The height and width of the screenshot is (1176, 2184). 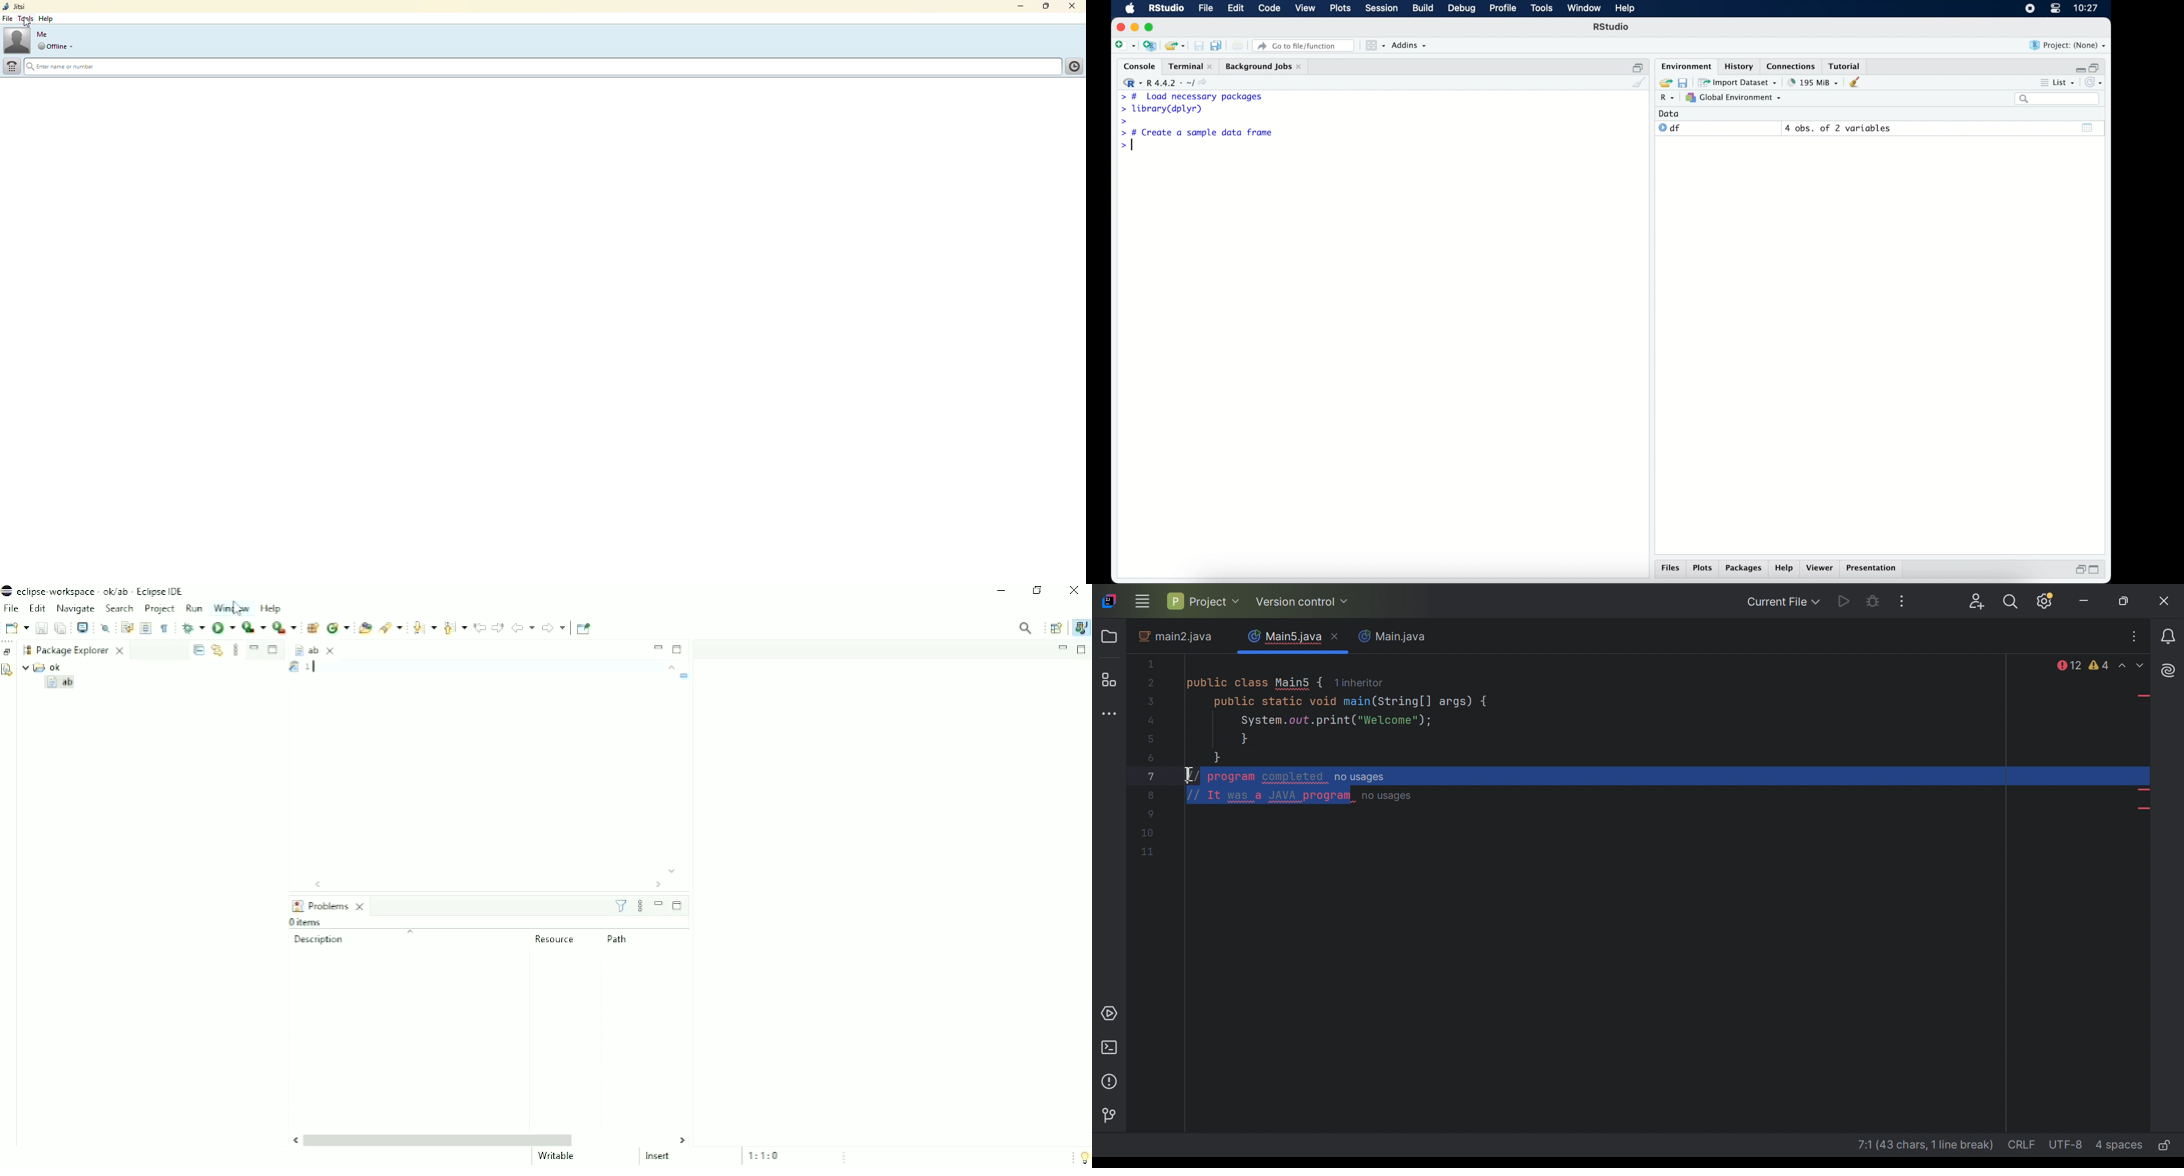 I want to click on debug, so click(x=1462, y=9).